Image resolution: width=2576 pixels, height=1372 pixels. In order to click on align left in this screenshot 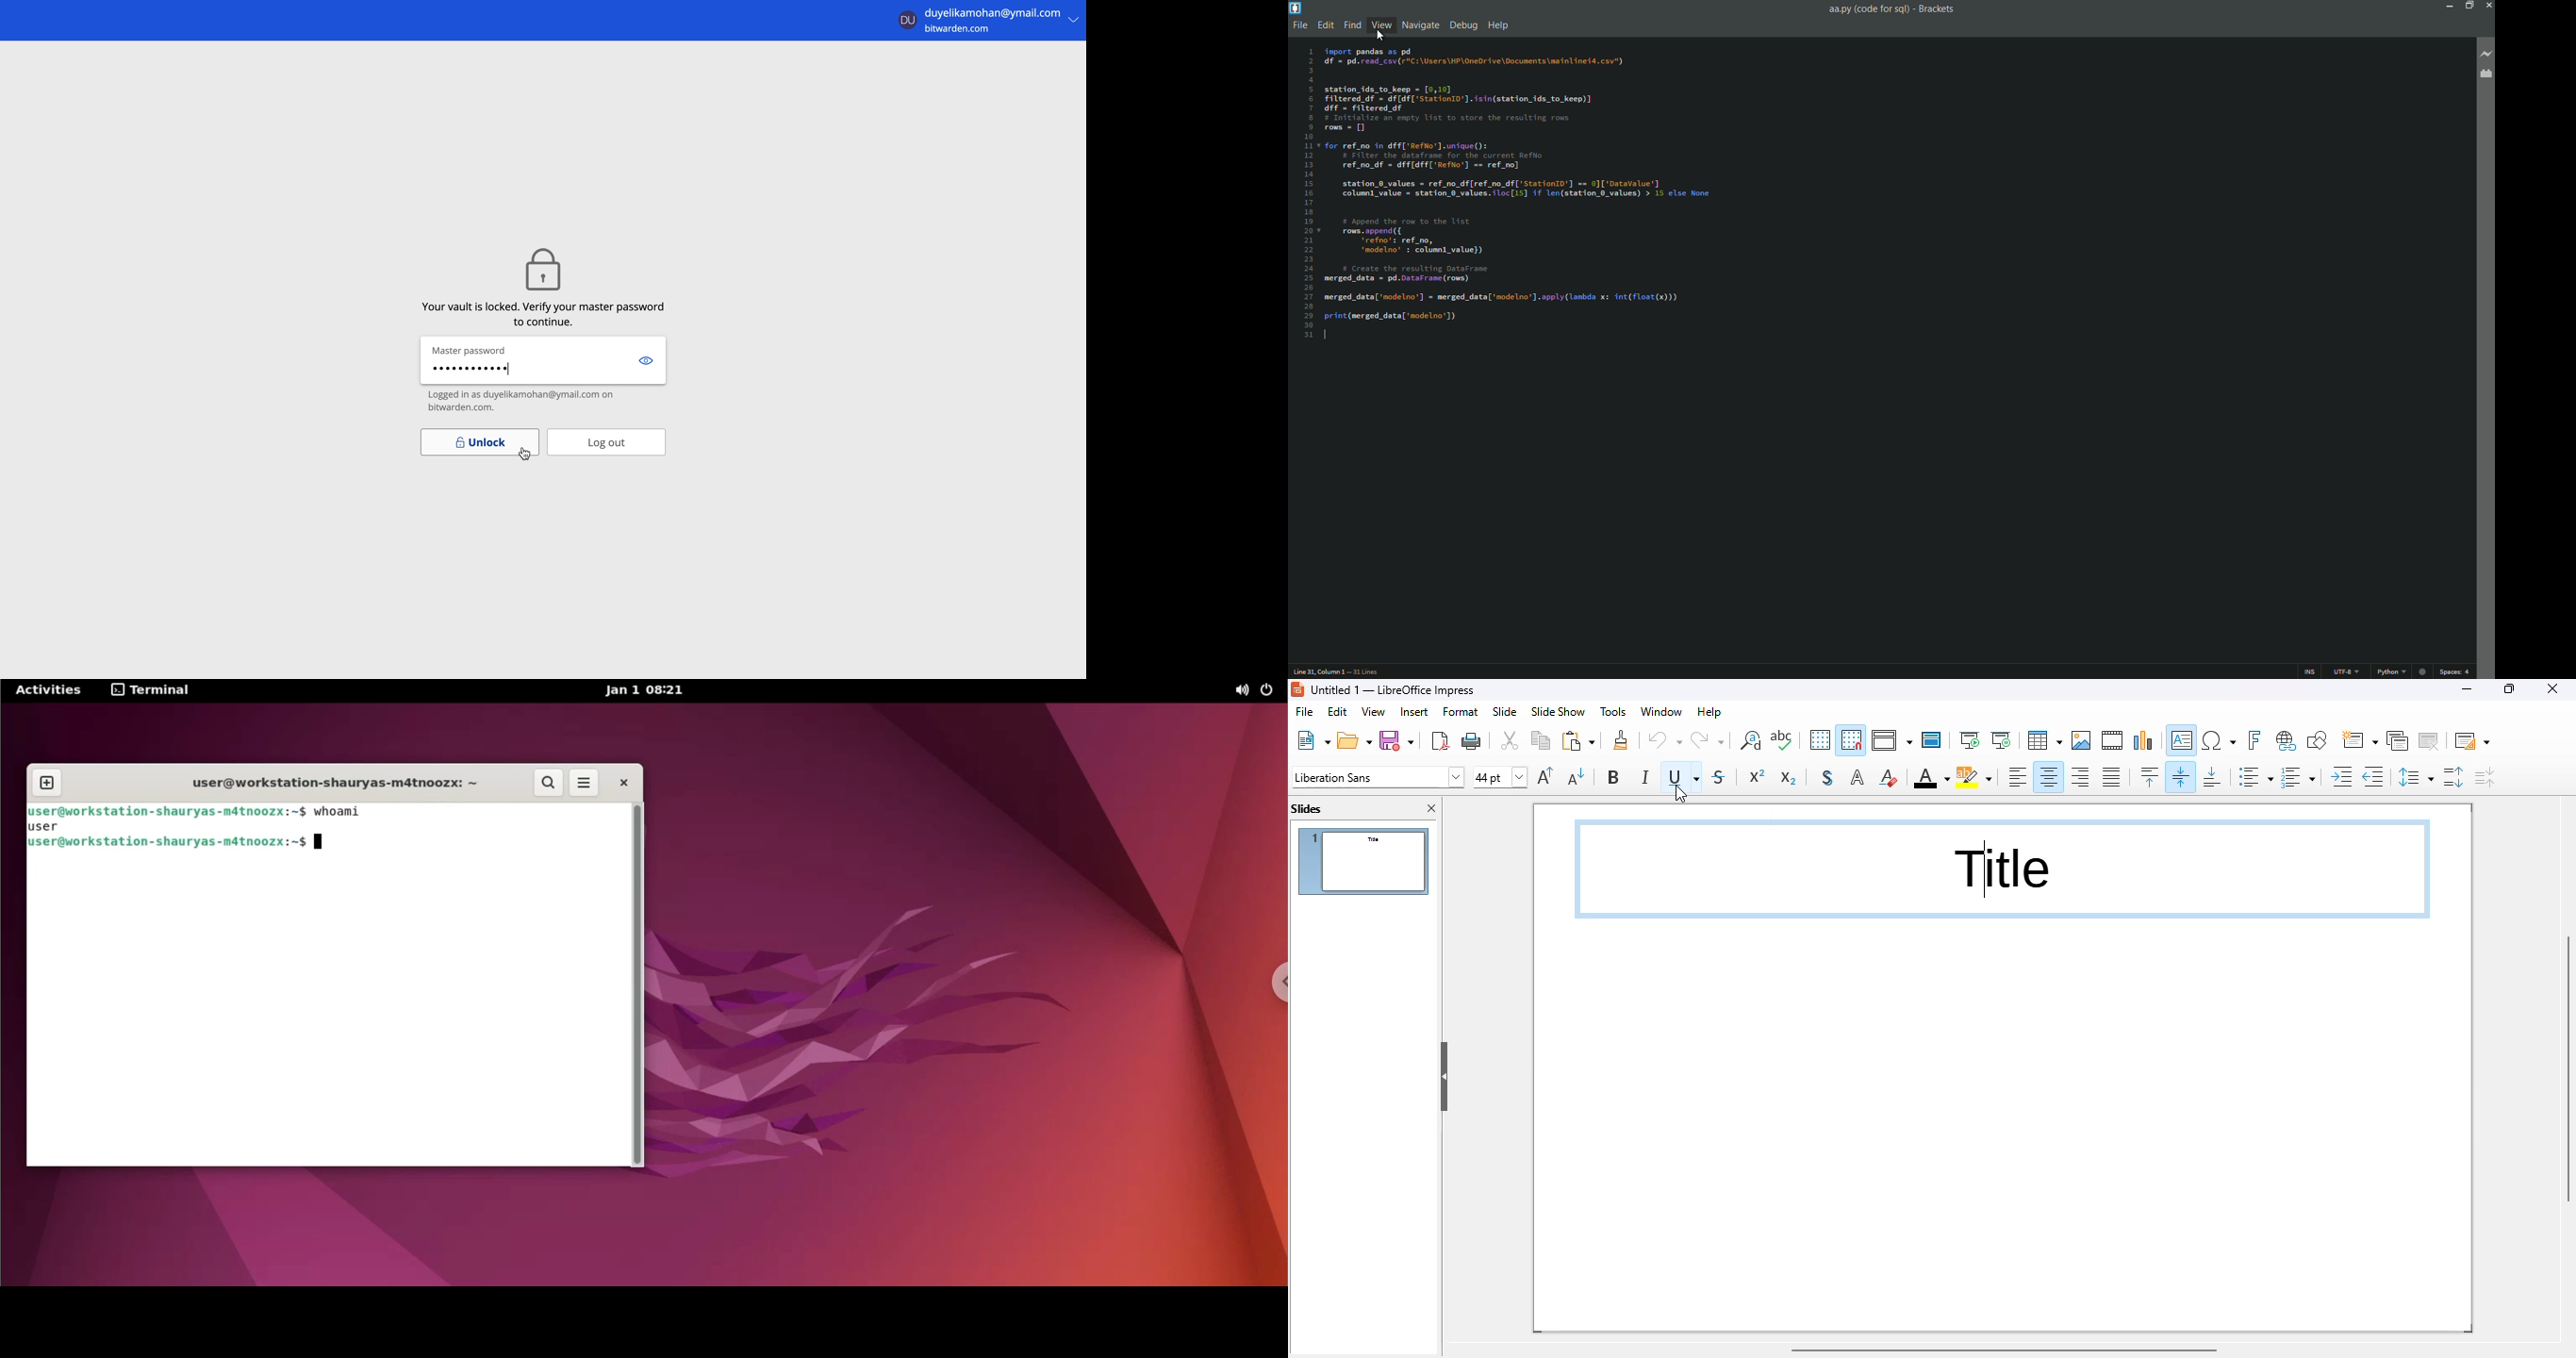, I will do `click(2017, 776)`.